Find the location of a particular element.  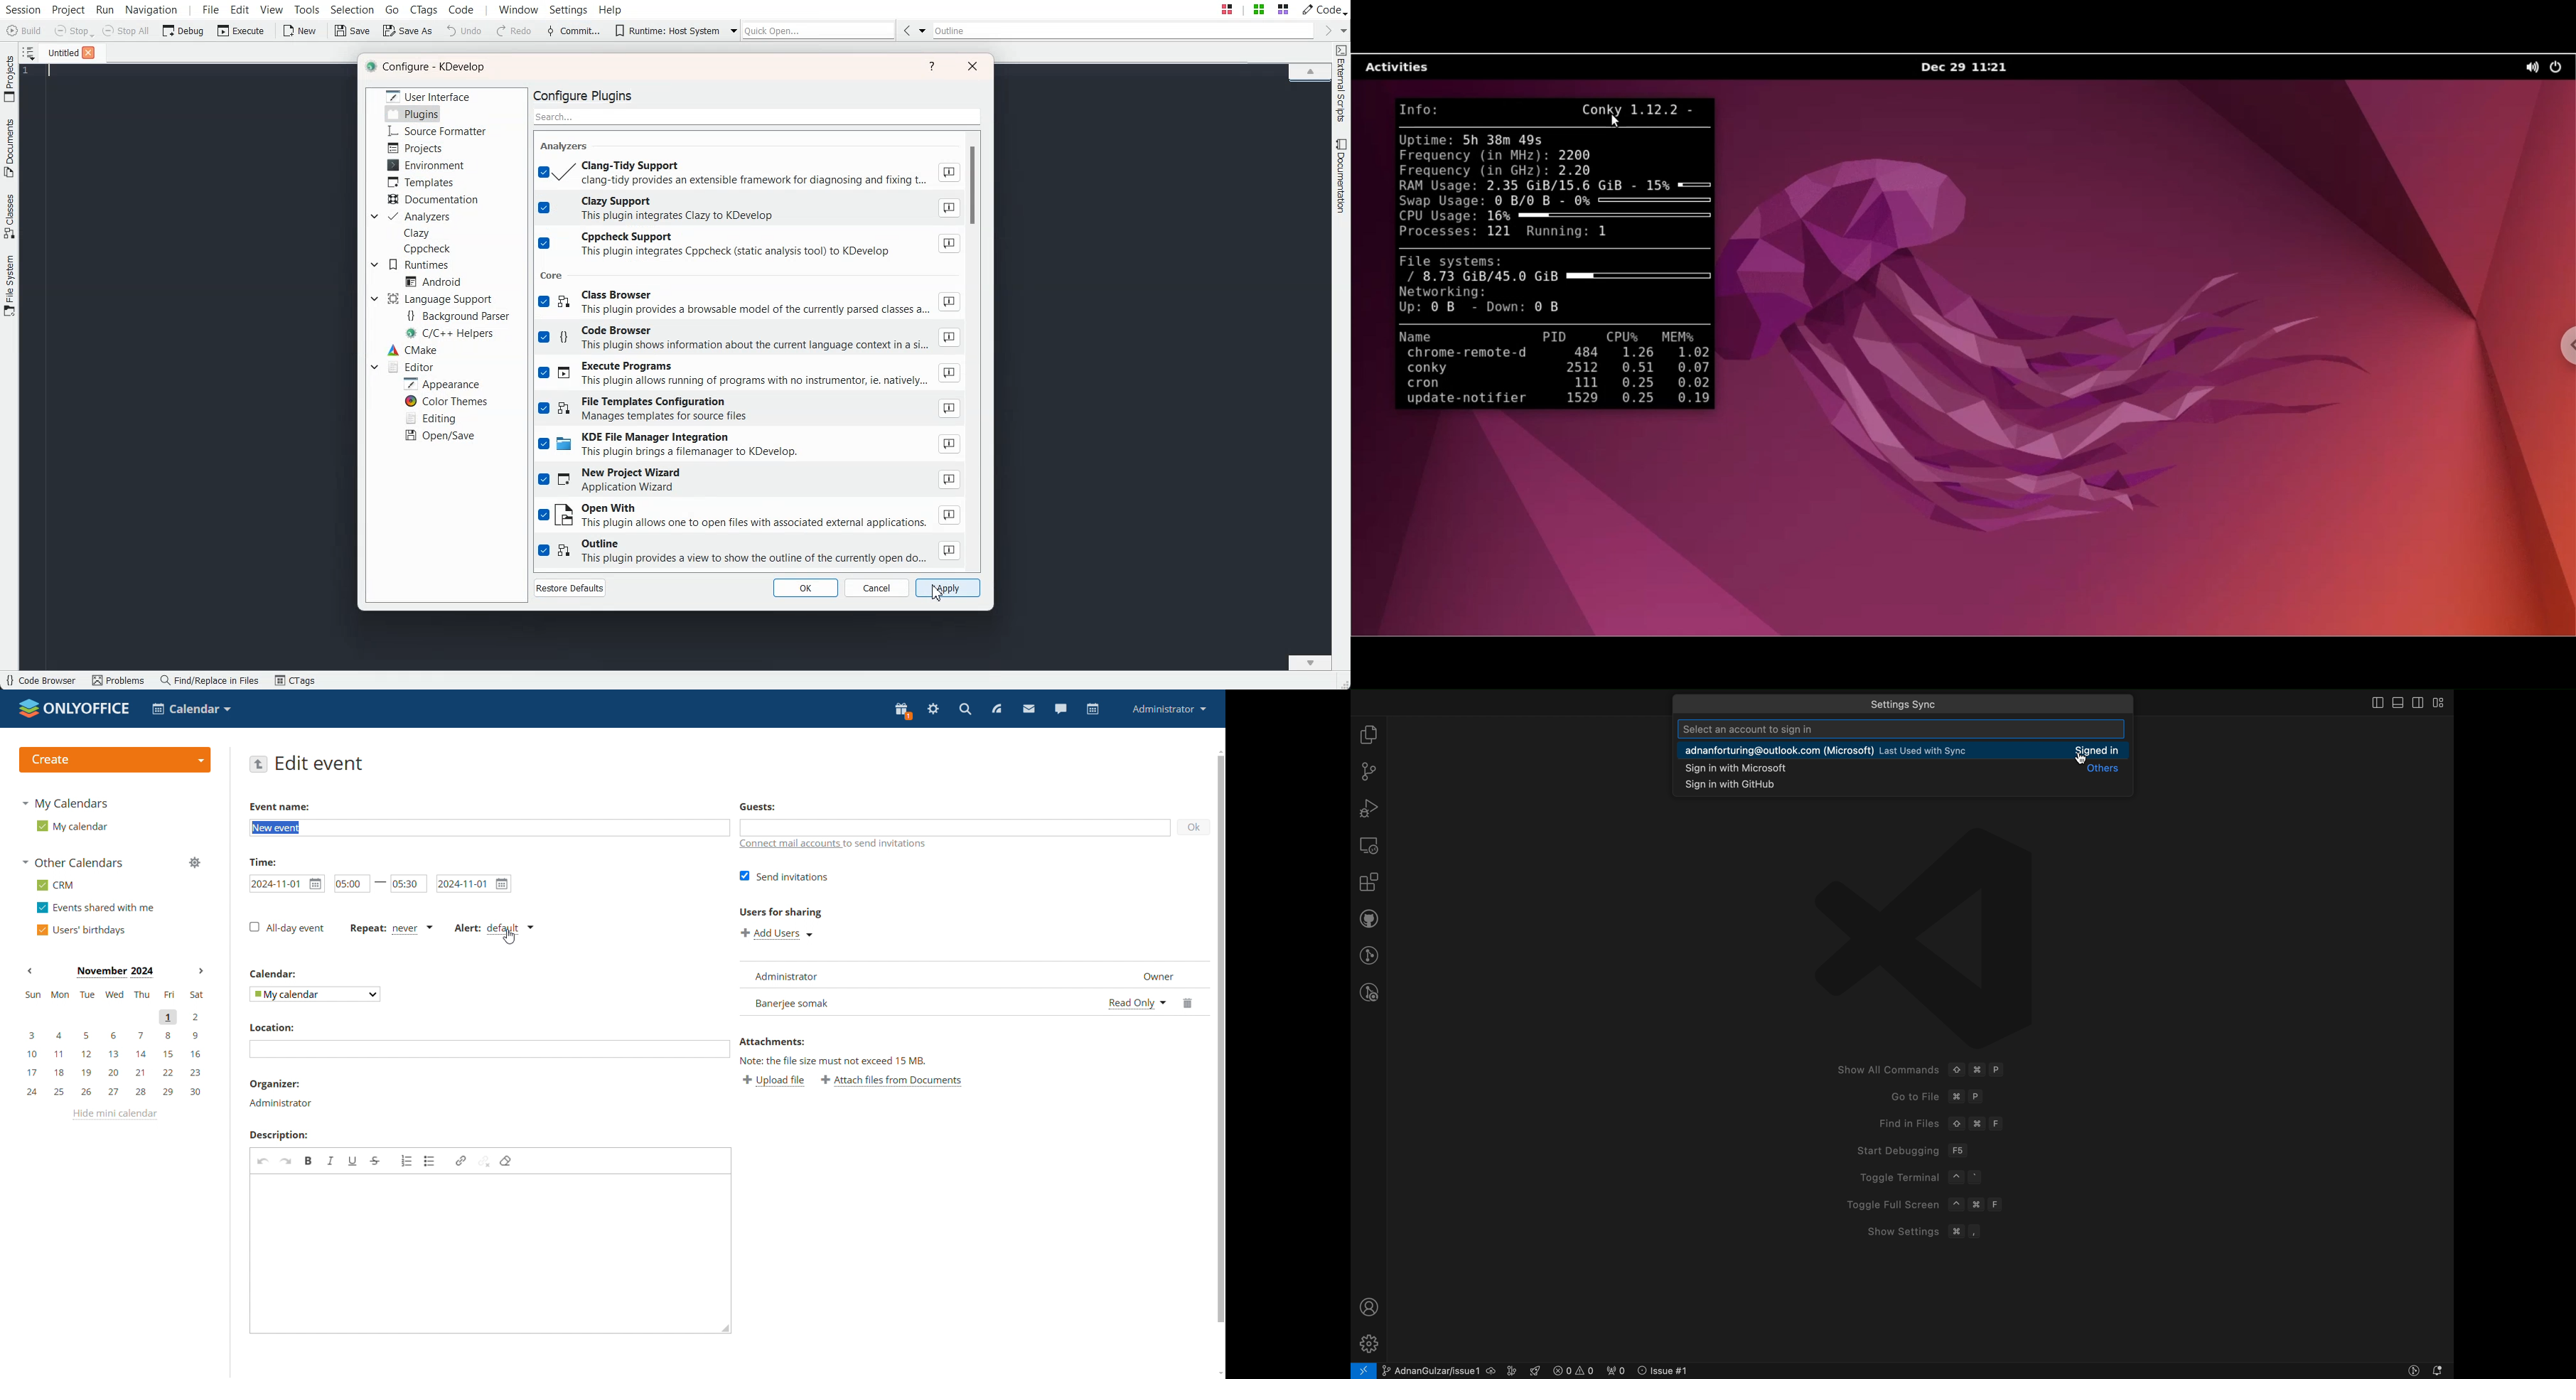

mail is located at coordinates (1028, 709).